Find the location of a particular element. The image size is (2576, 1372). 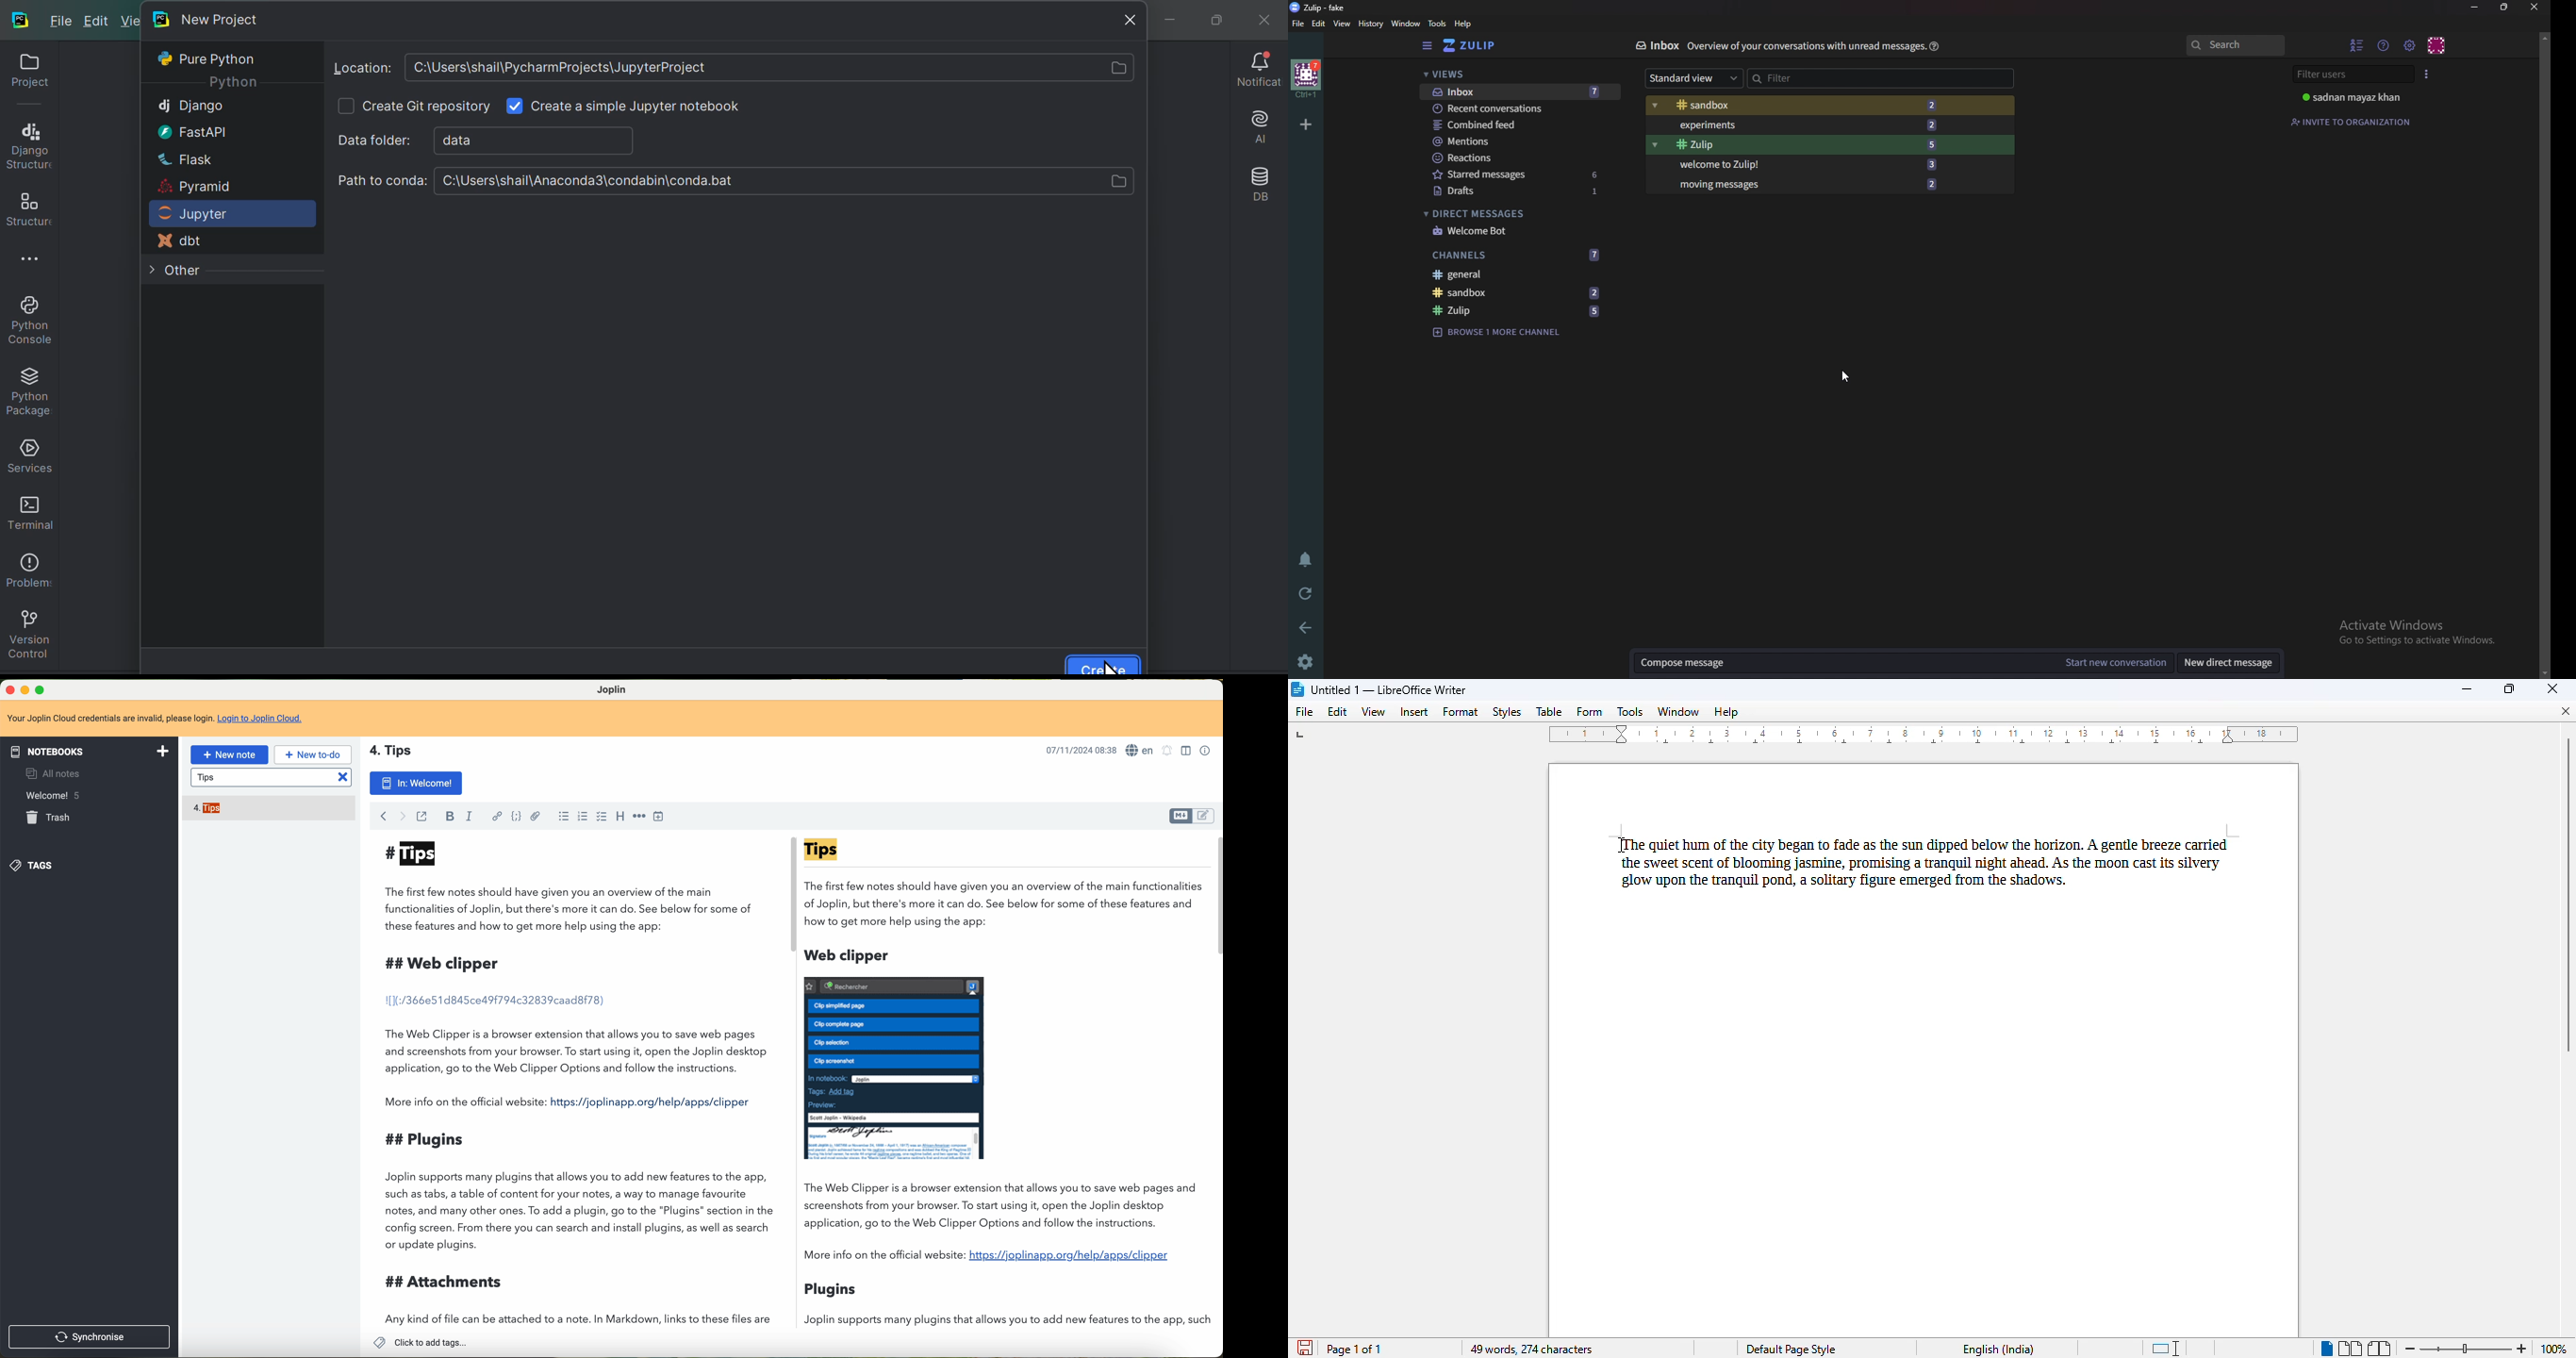

maximize is located at coordinates (2511, 688).